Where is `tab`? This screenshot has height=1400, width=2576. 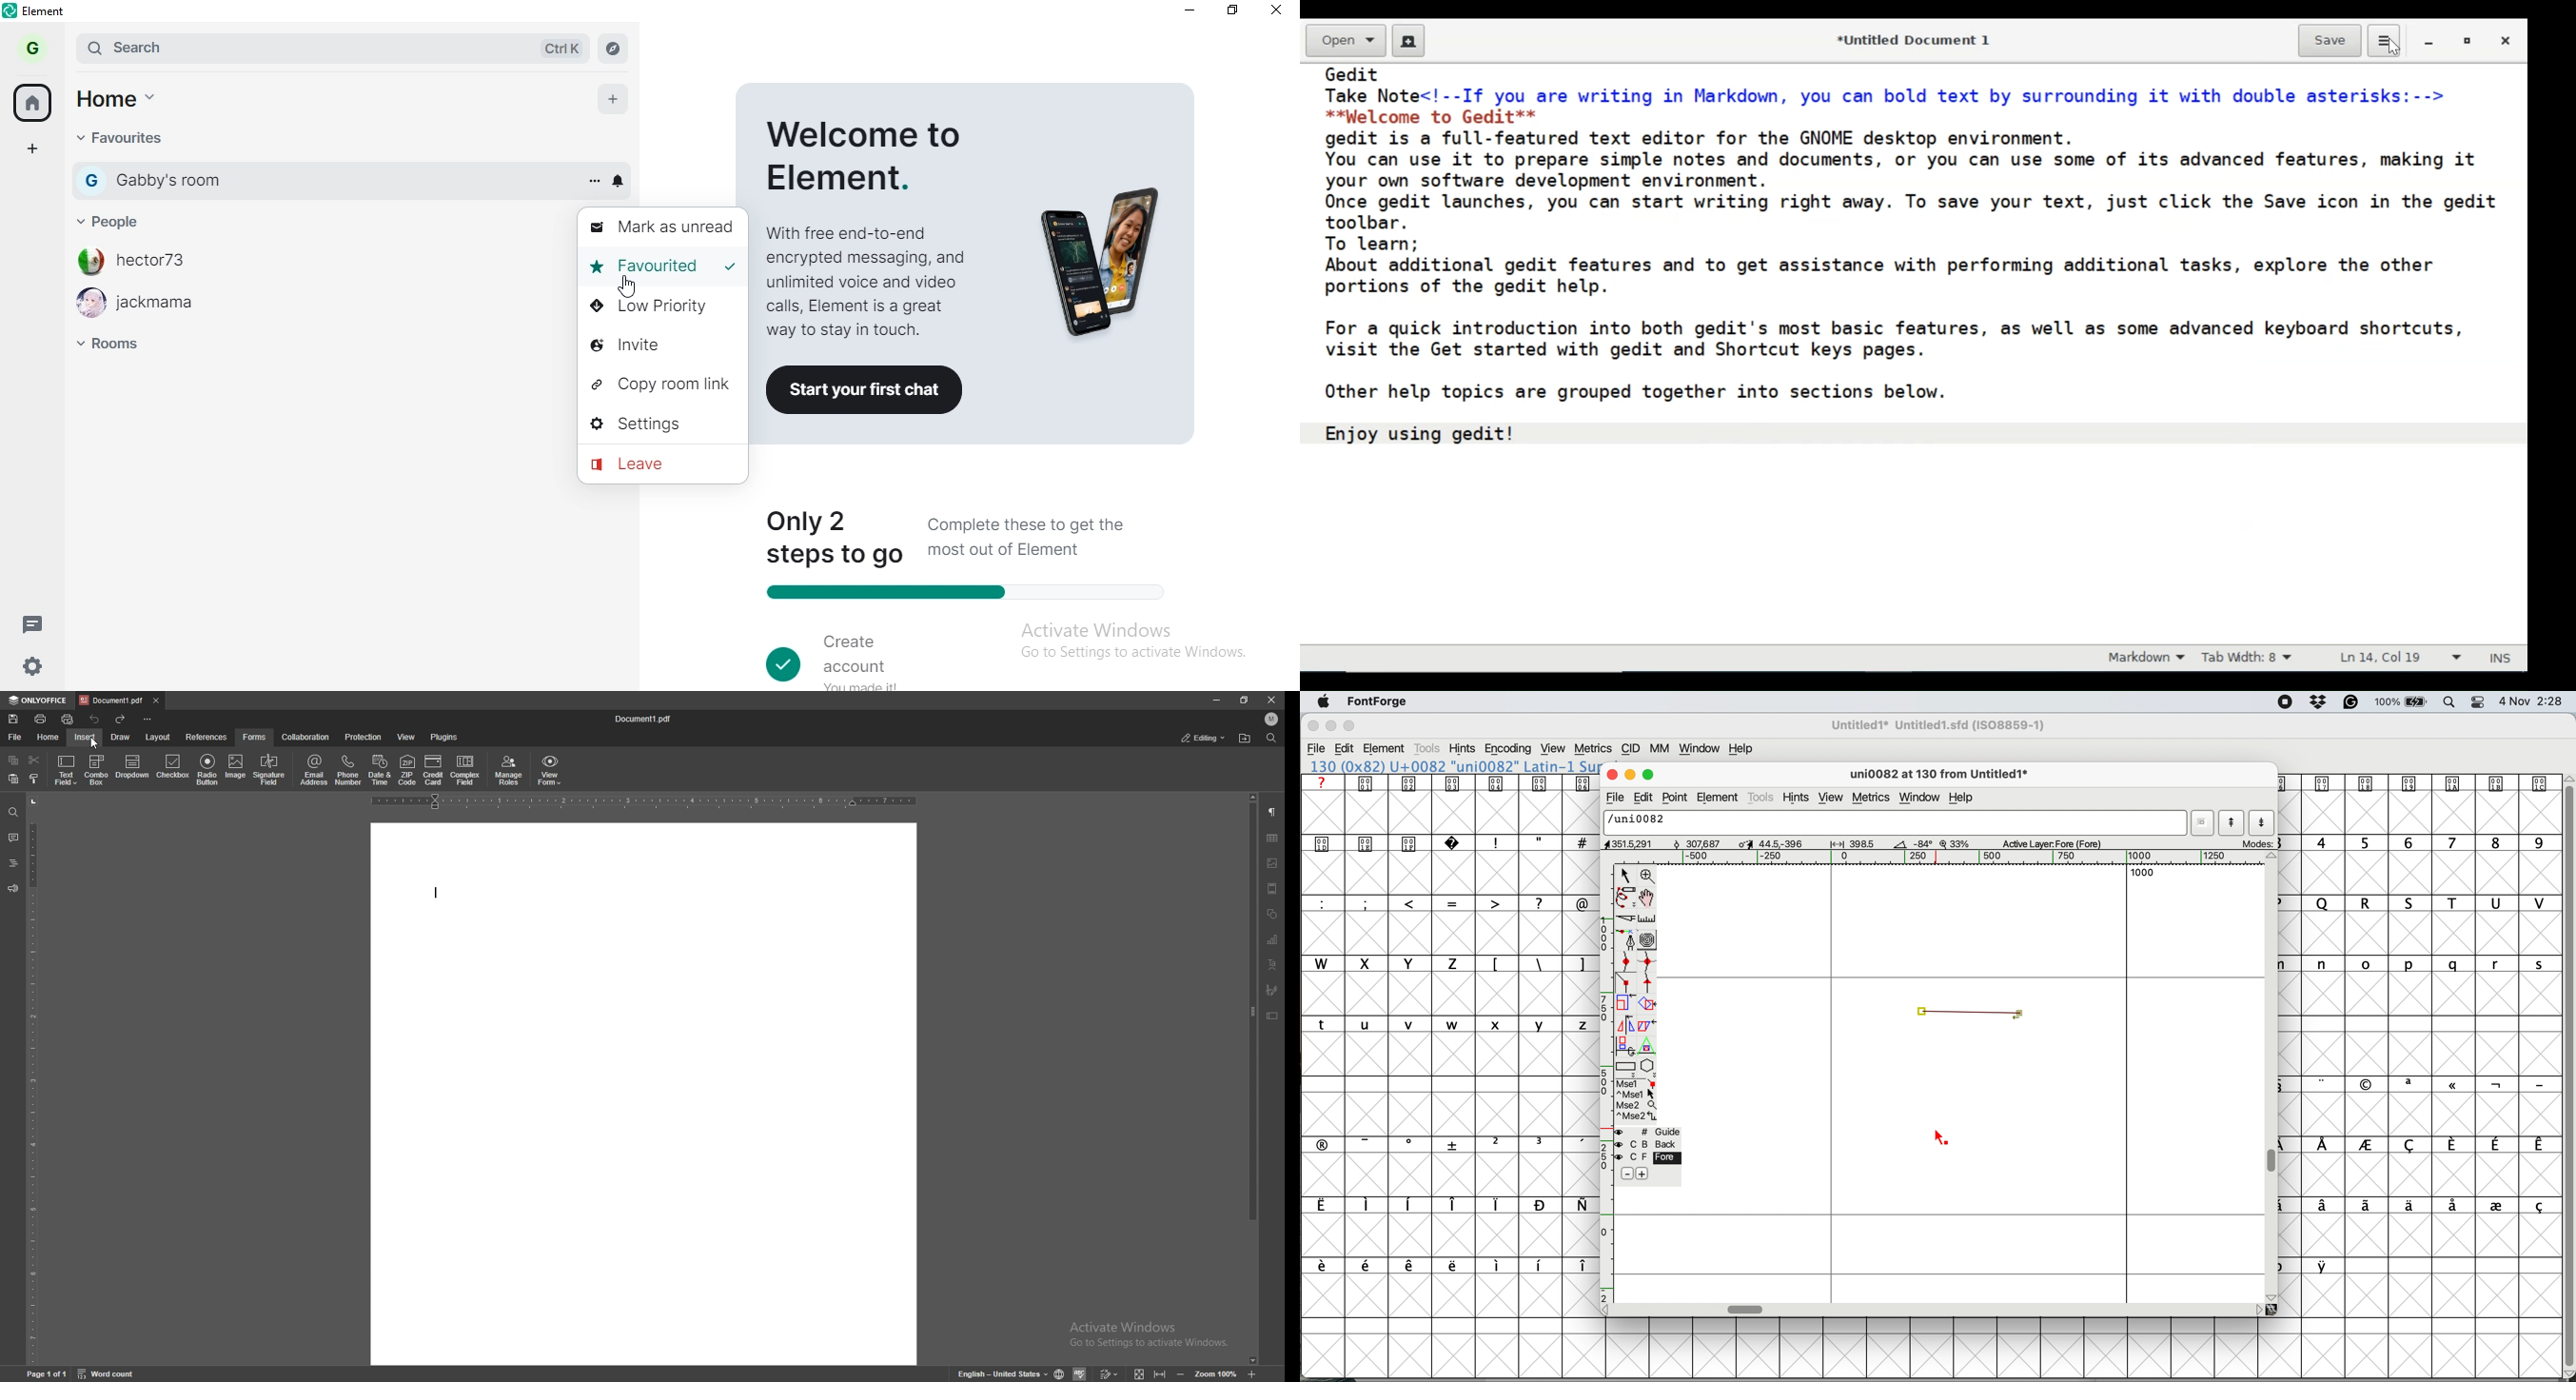 tab is located at coordinates (112, 700).